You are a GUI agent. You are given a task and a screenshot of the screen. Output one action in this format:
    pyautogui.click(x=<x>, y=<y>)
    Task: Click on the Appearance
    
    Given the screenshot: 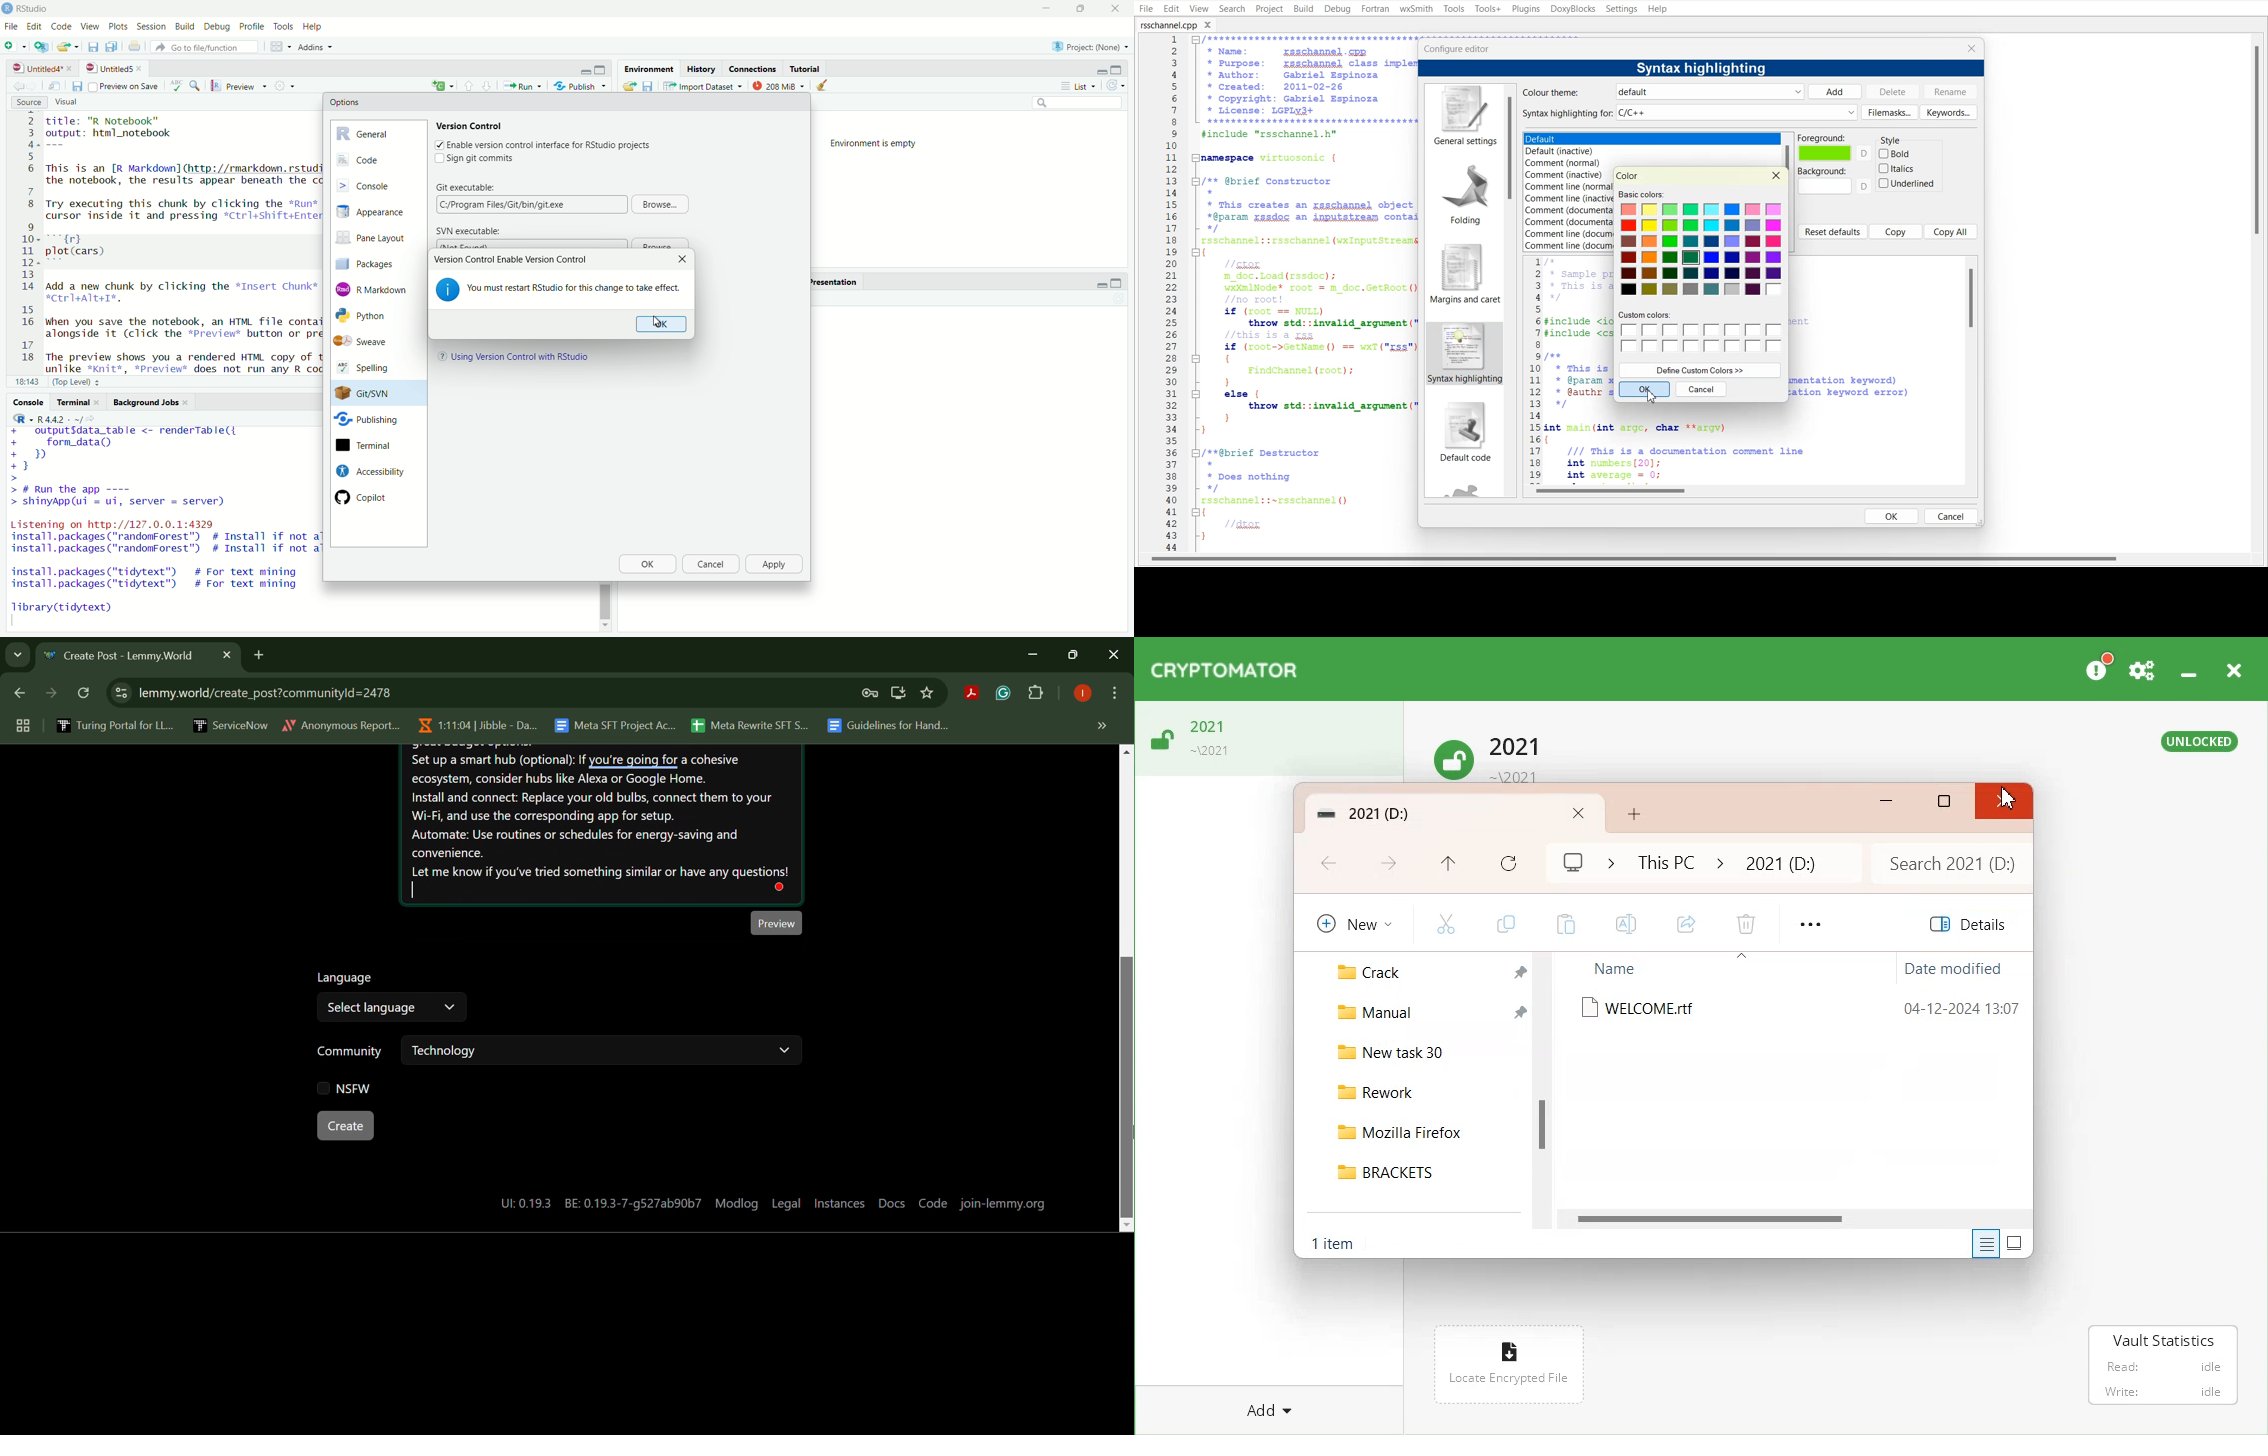 What is the action you would take?
    pyautogui.click(x=377, y=213)
    